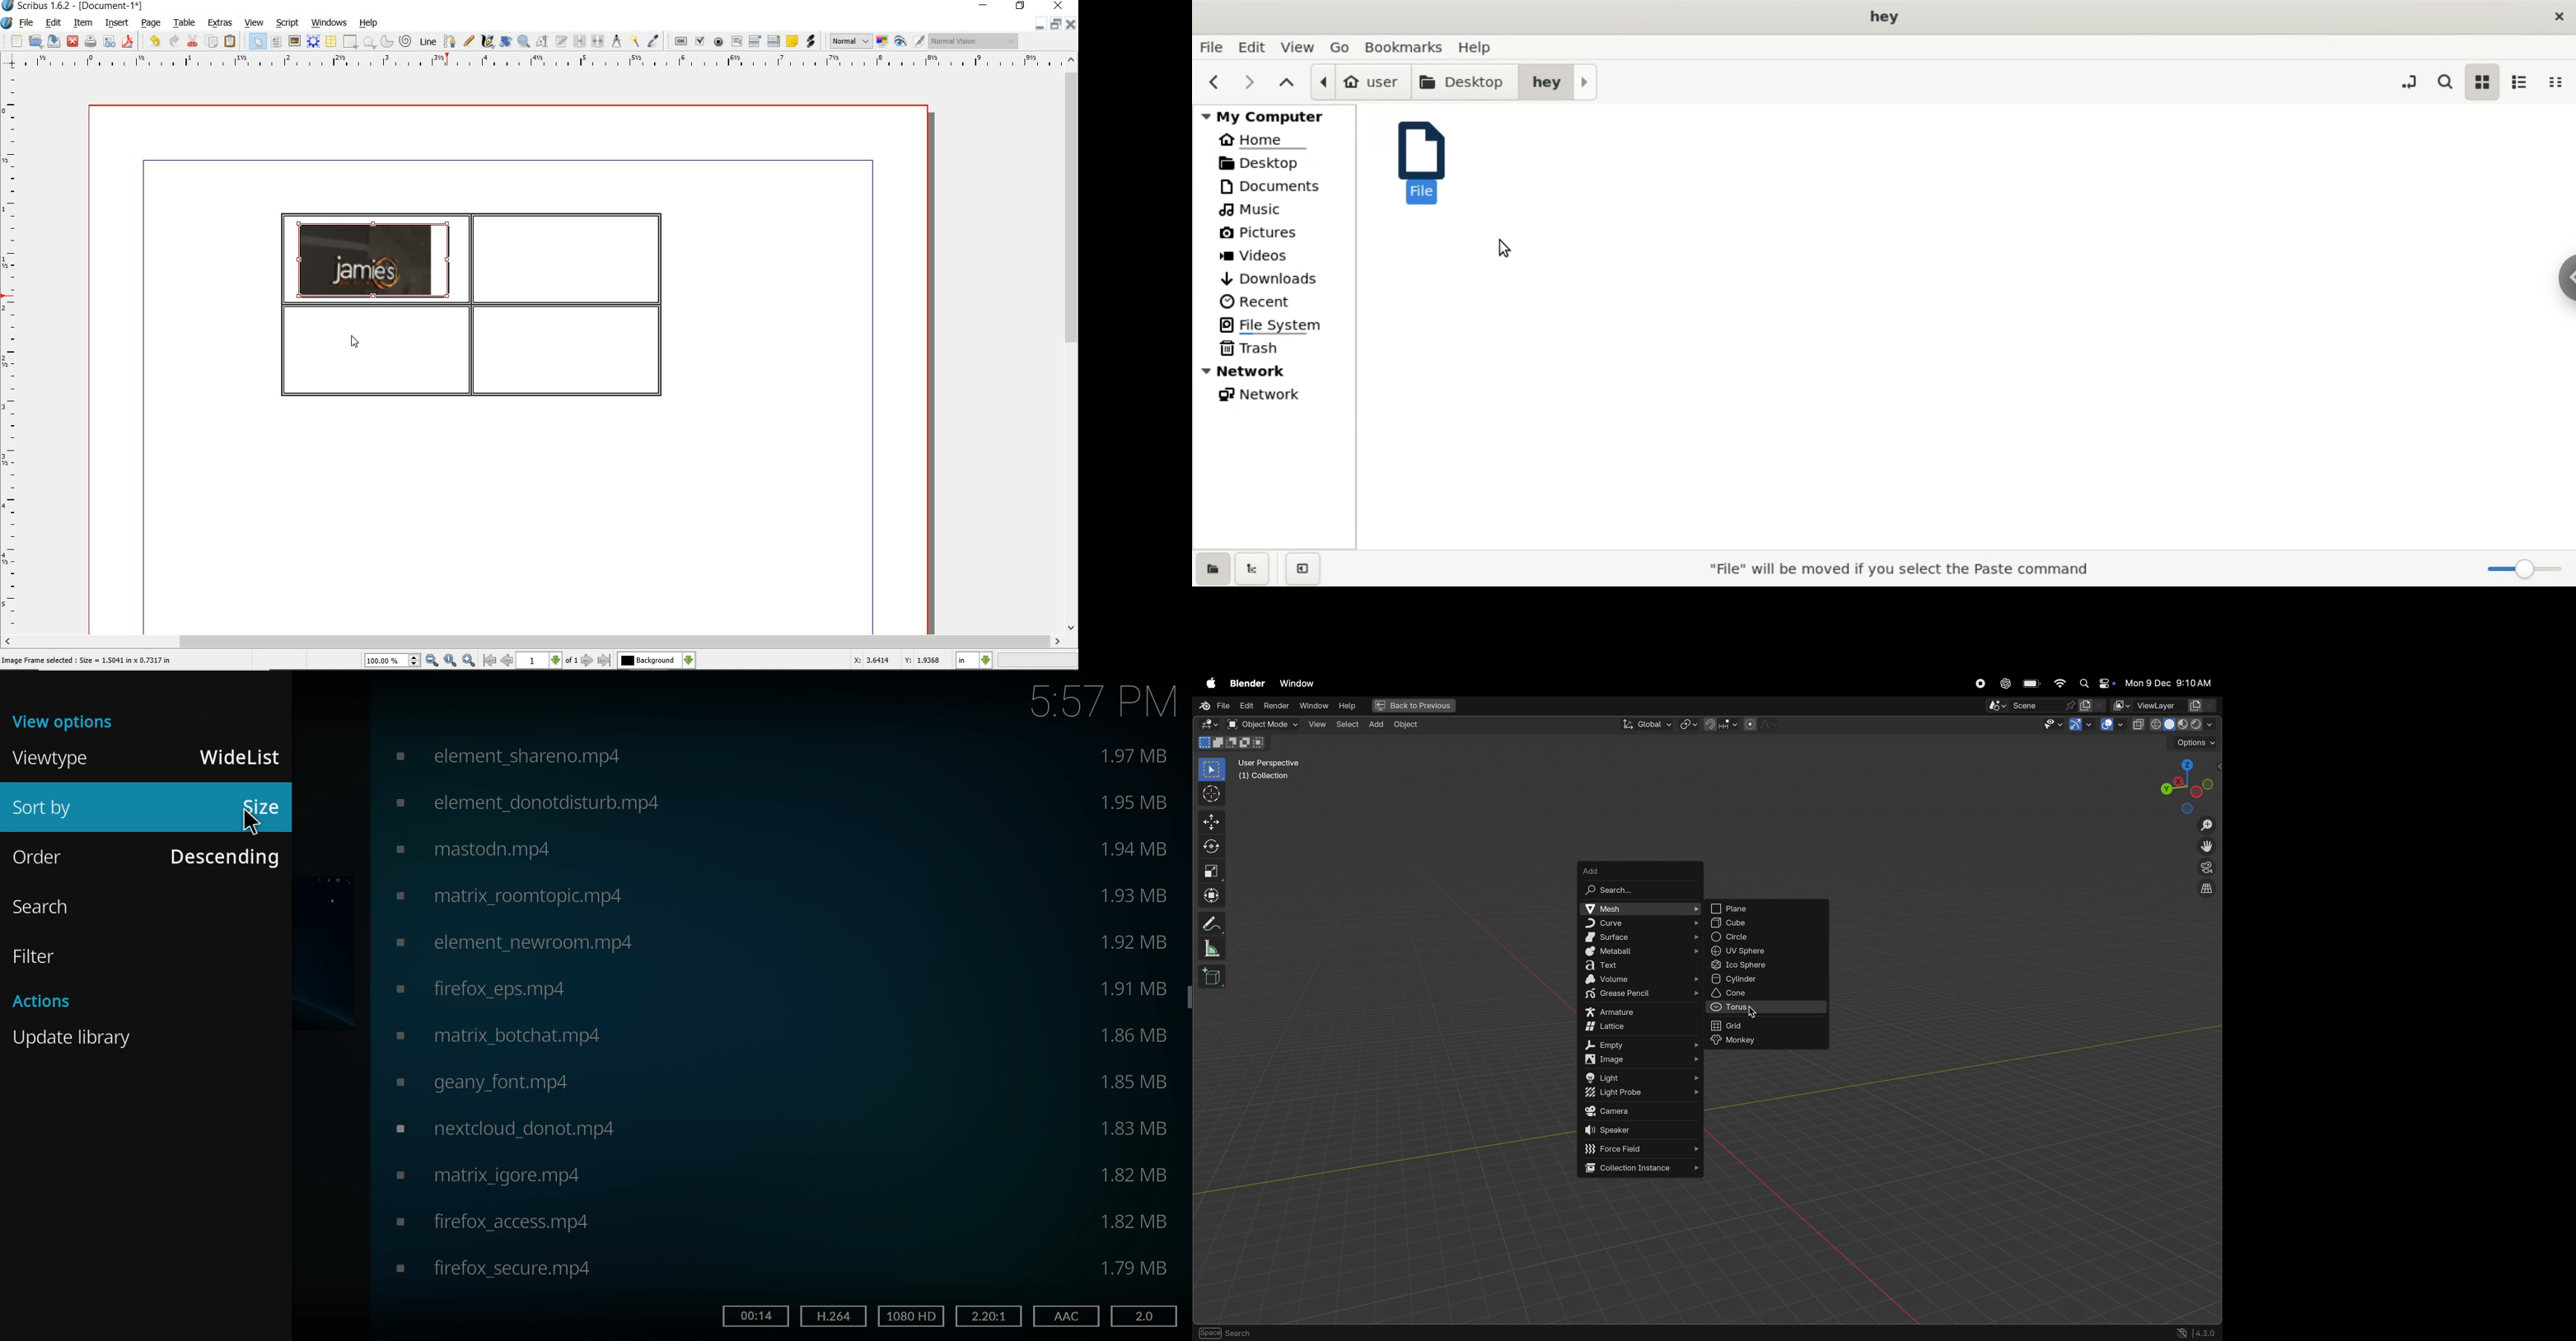 This screenshot has width=2576, height=1344. Describe the element at coordinates (27, 24) in the screenshot. I see `file` at that location.